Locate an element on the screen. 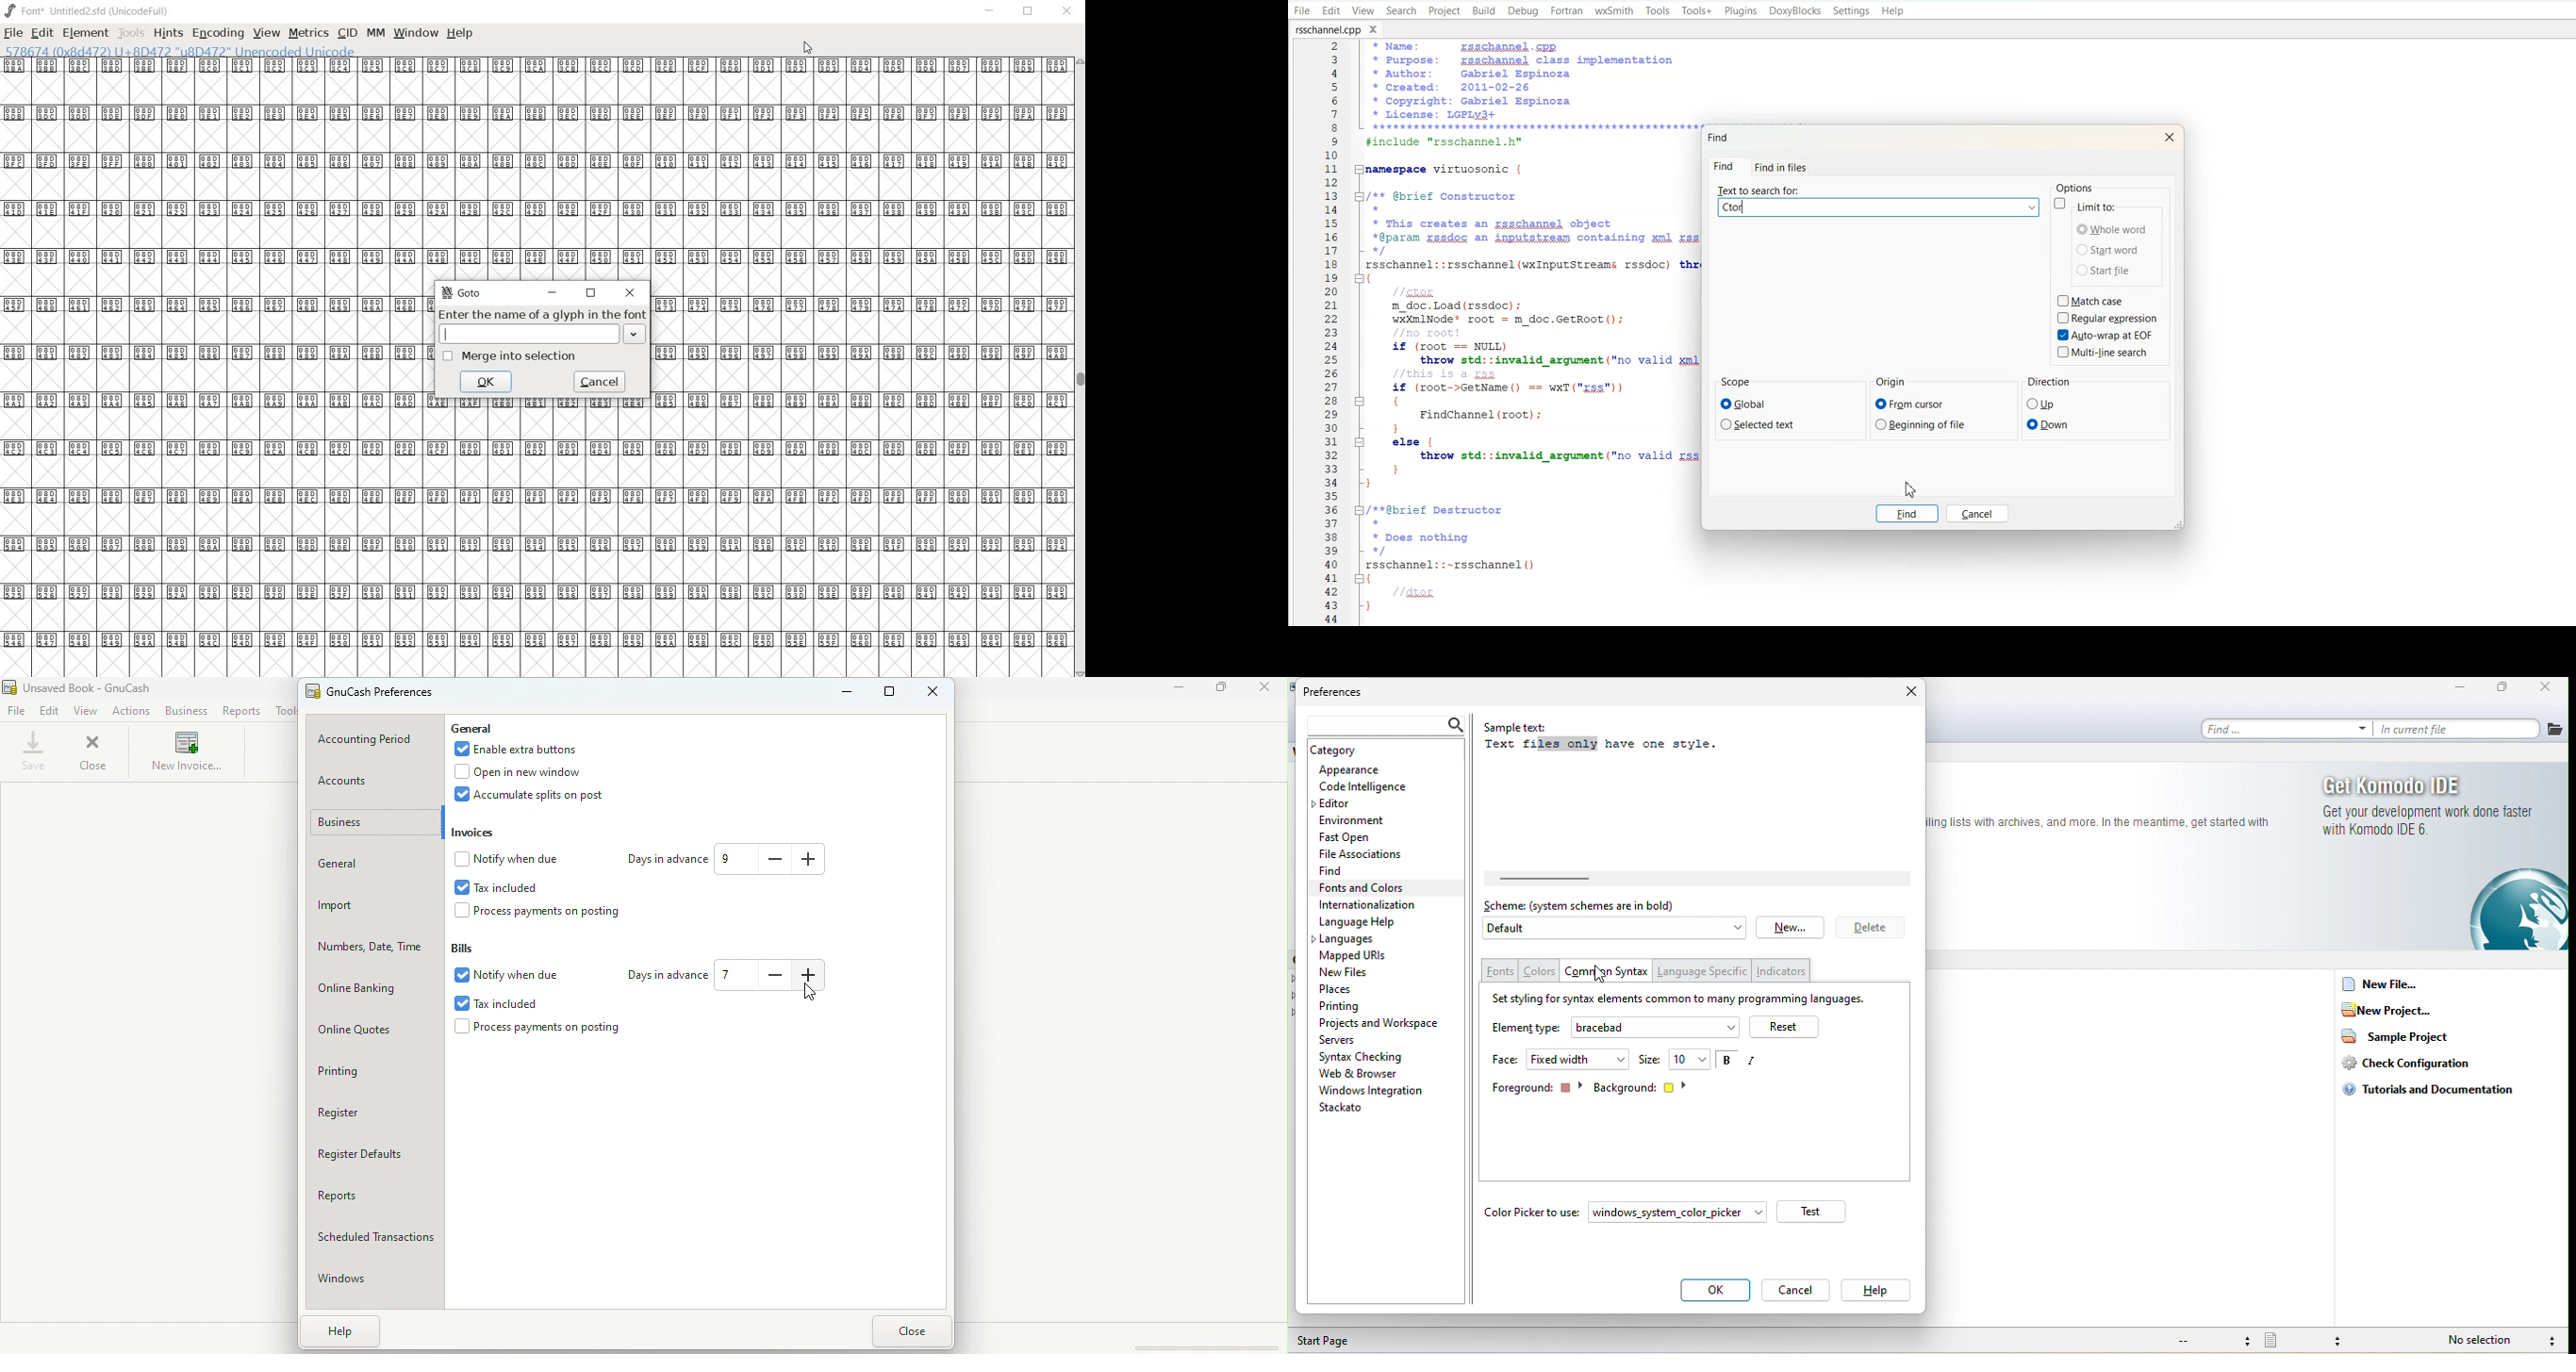 The image size is (2576, 1372). font* Untitled2.sfd (UnicodeFull) is located at coordinates (85, 10).